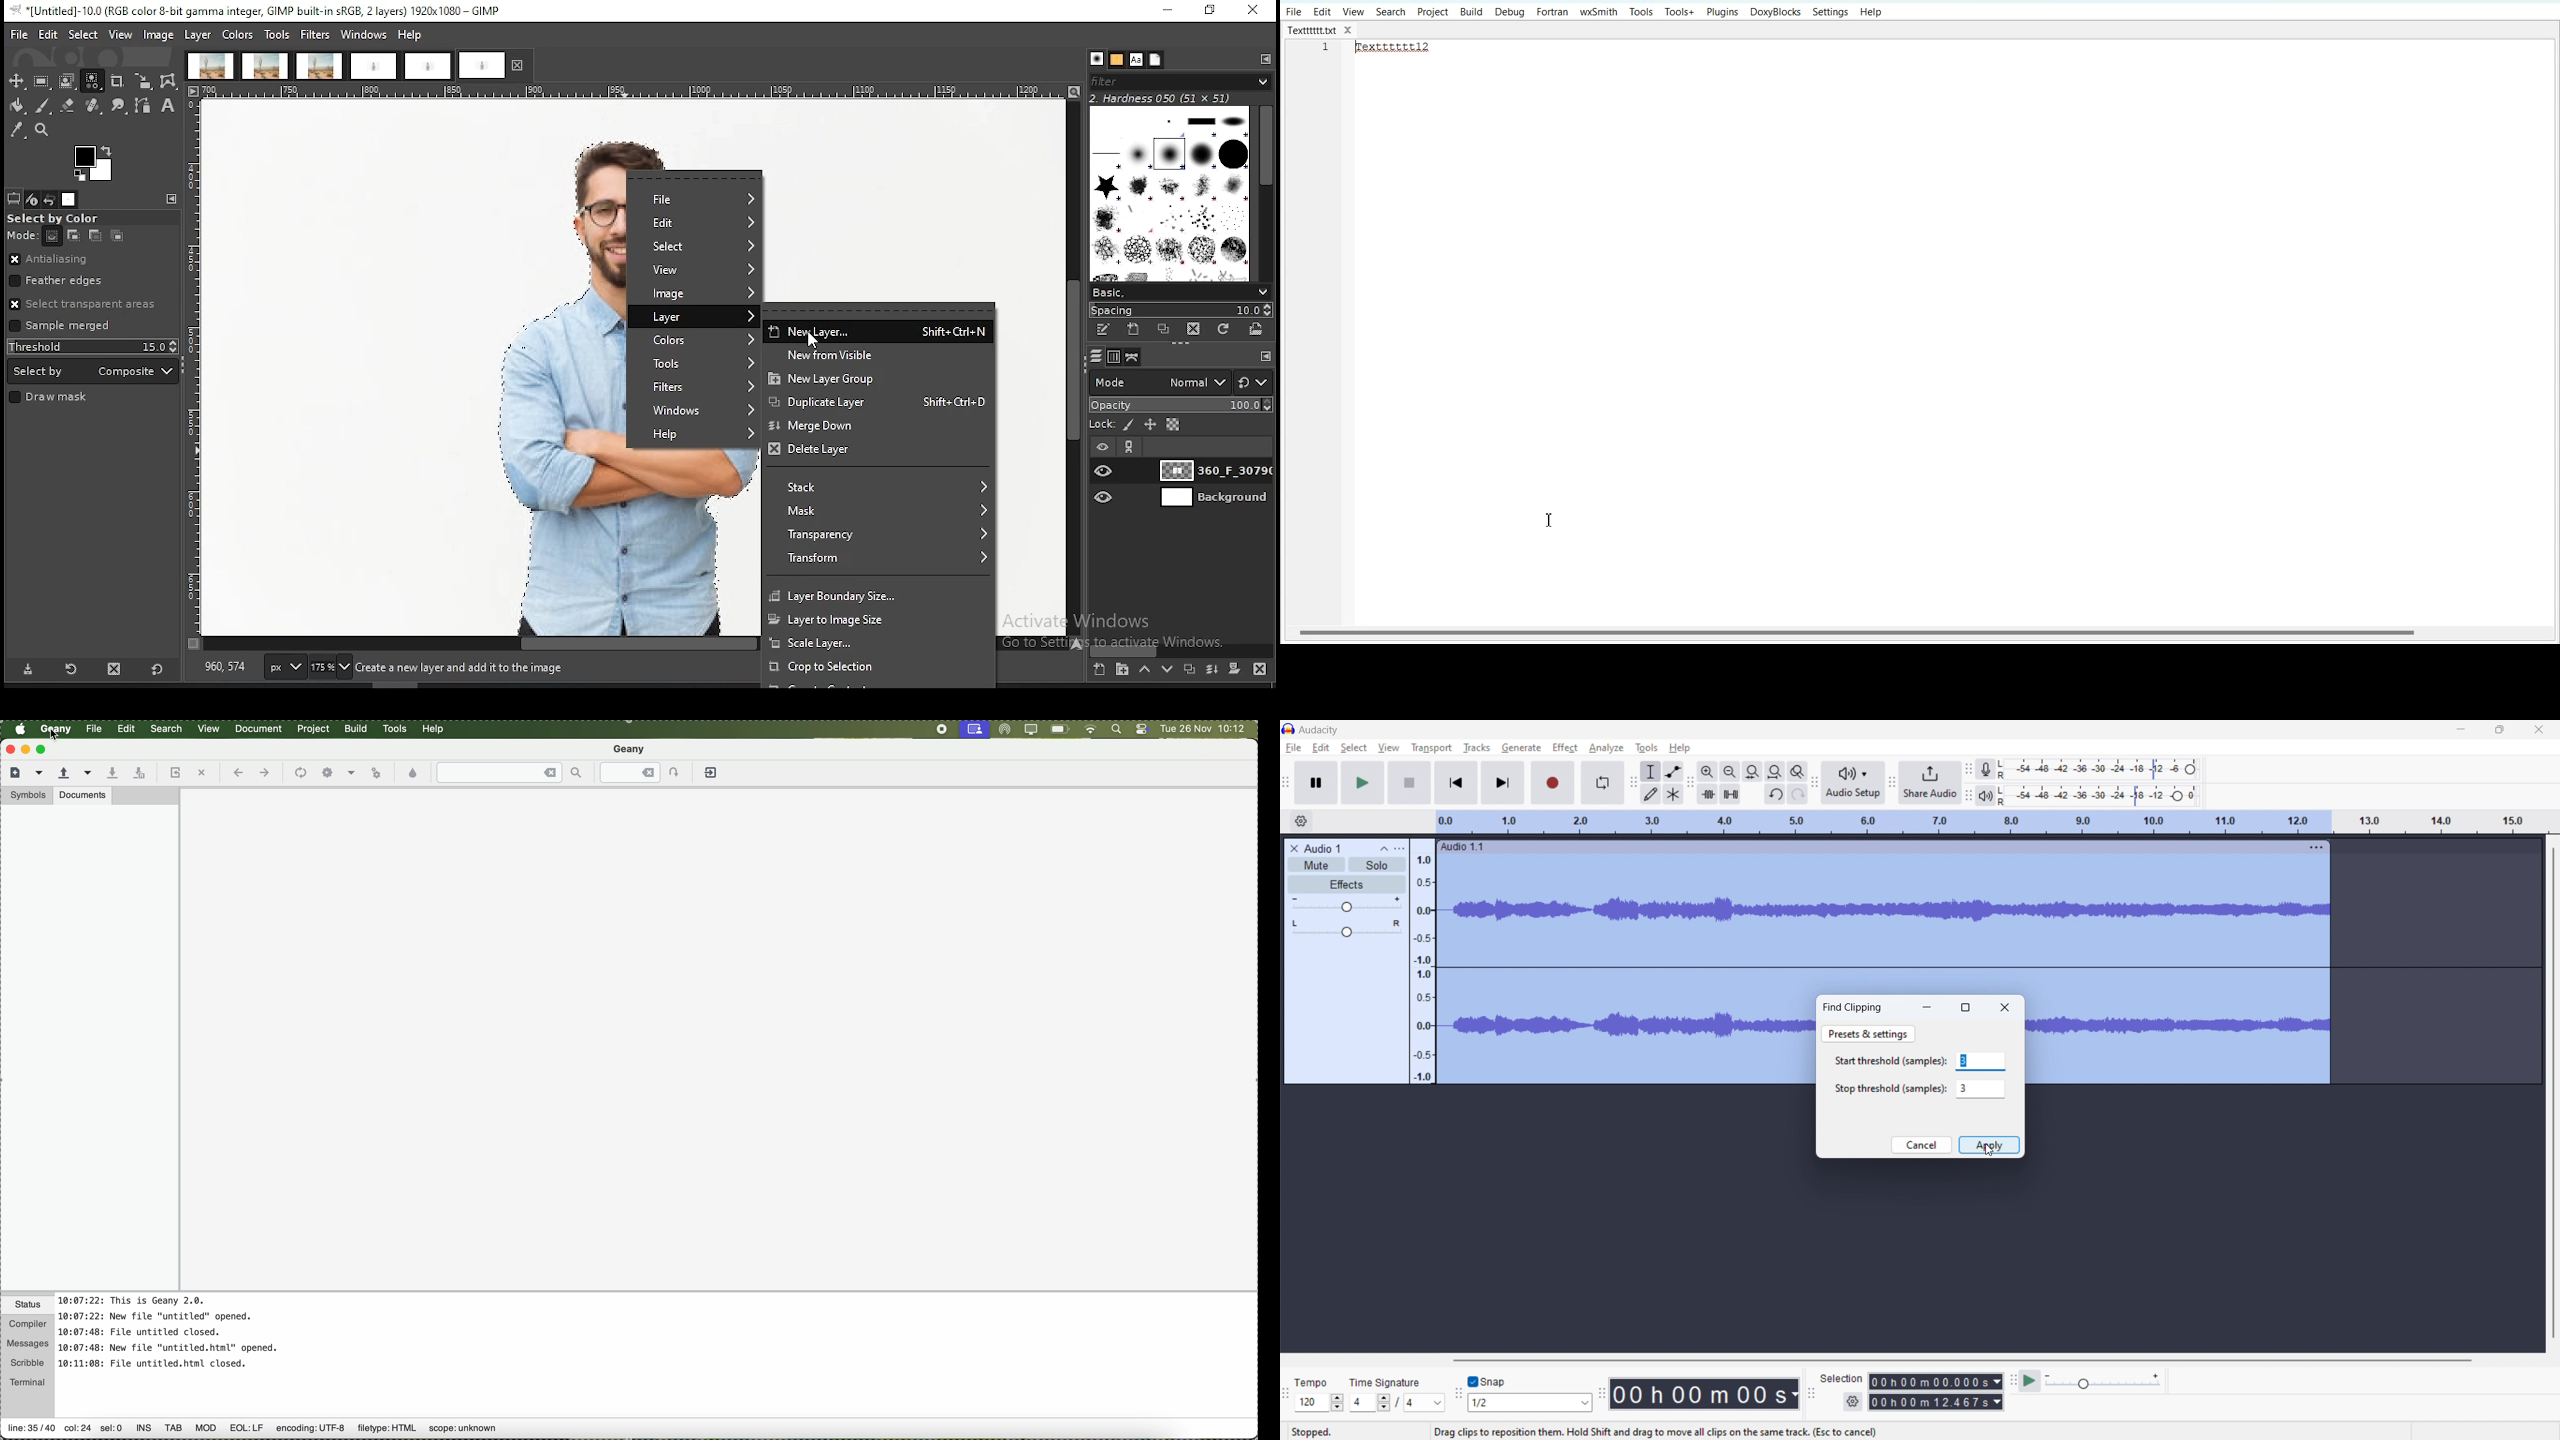 The height and width of the screenshot is (1456, 2576). What do you see at coordinates (95, 164) in the screenshot?
I see `colors` at bounding box center [95, 164].